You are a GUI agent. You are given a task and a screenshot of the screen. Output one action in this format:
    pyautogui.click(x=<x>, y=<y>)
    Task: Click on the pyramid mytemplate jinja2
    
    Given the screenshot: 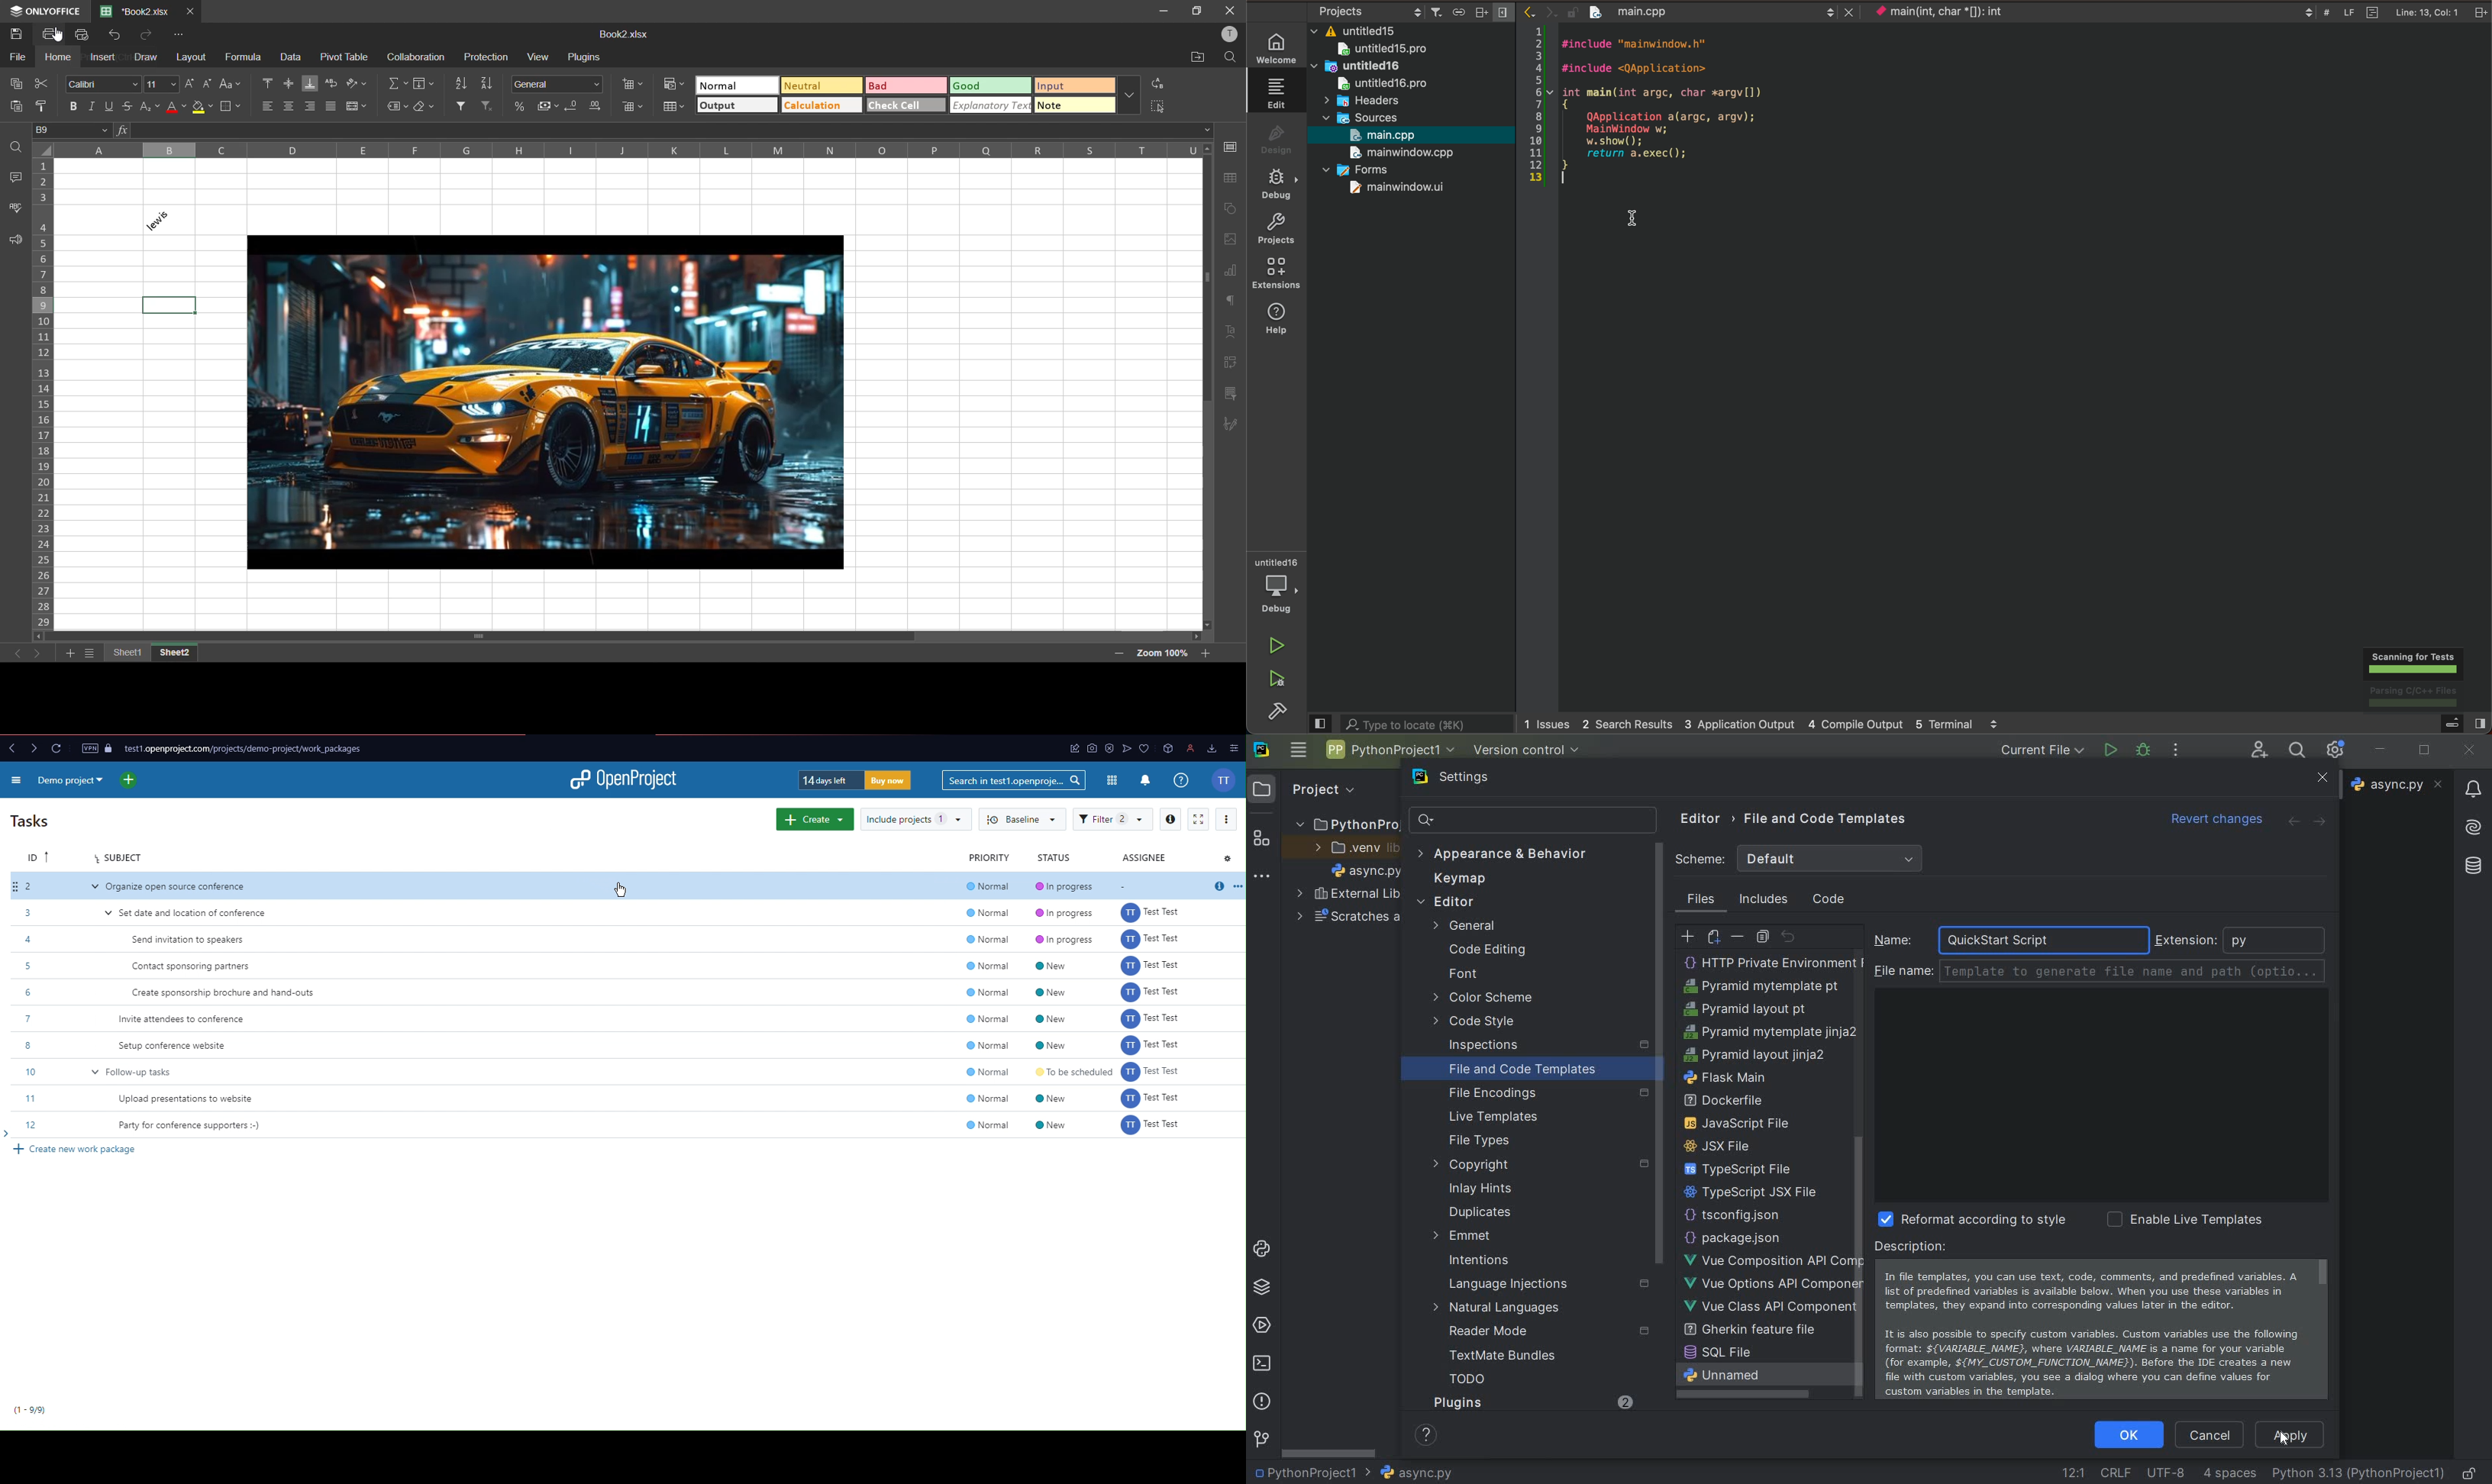 What is the action you would take?
    pyautogui.click(x=1770, y=1350)
    